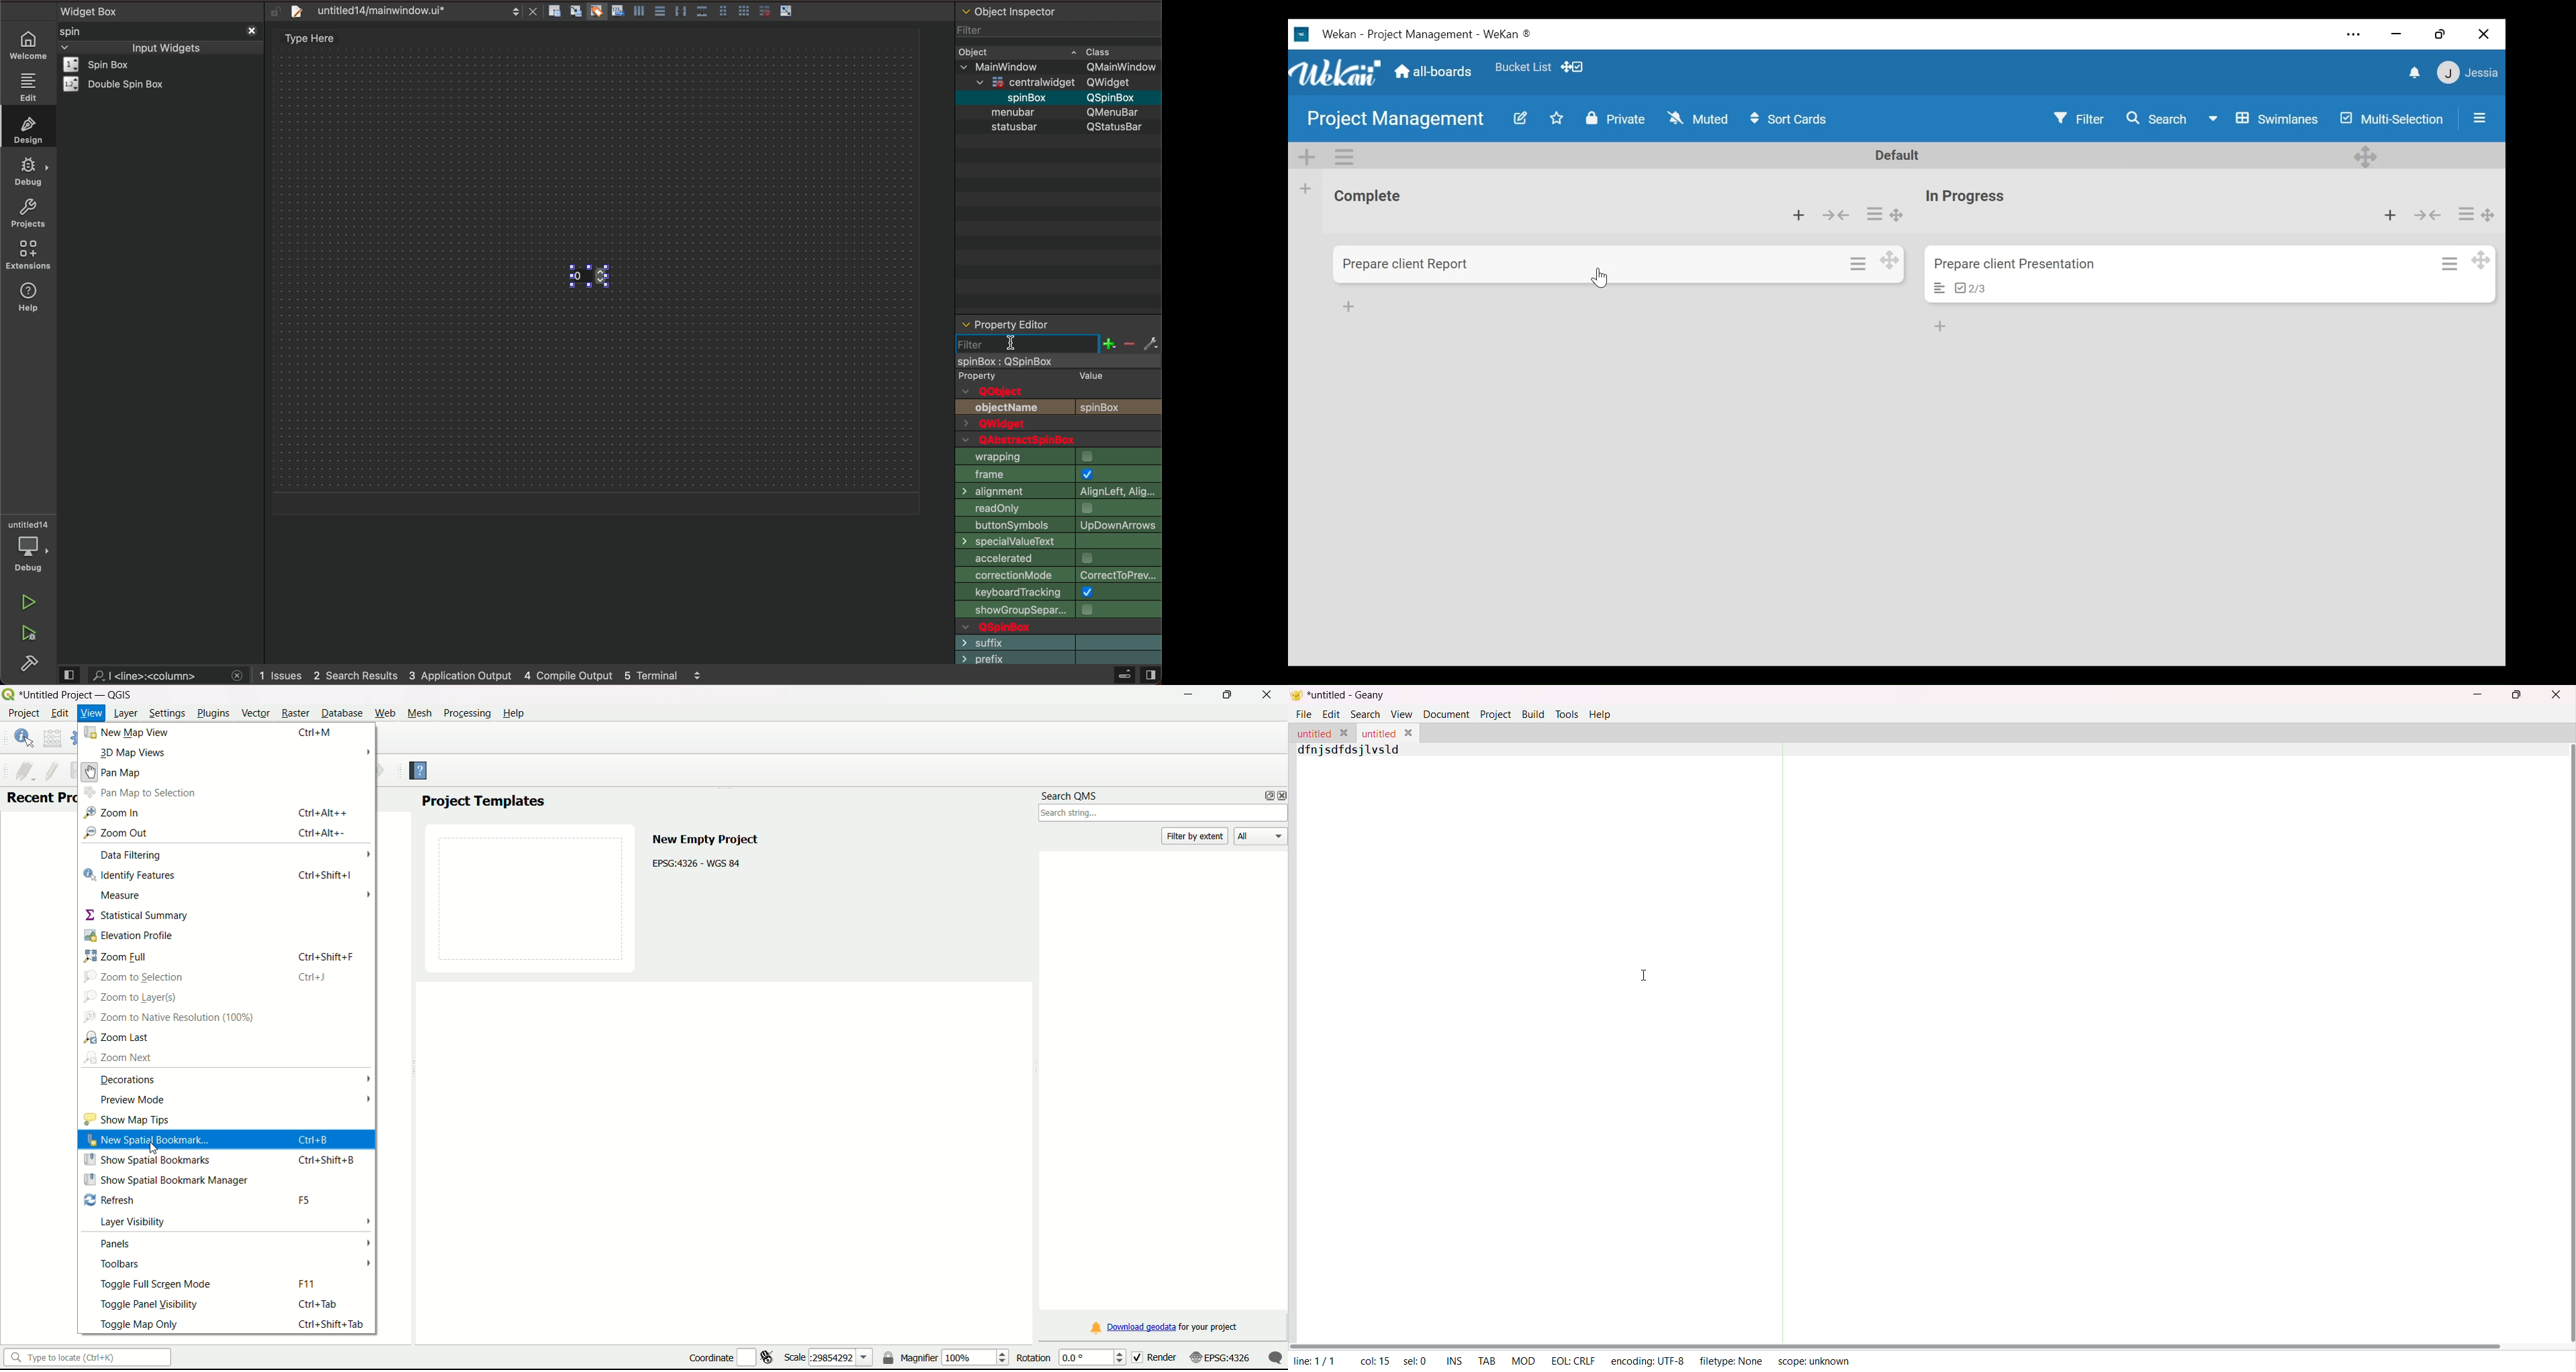 Image resolution: width=2576 pixels, height=1372 pixels. I want to click on WELCOME, so click(29, 46).